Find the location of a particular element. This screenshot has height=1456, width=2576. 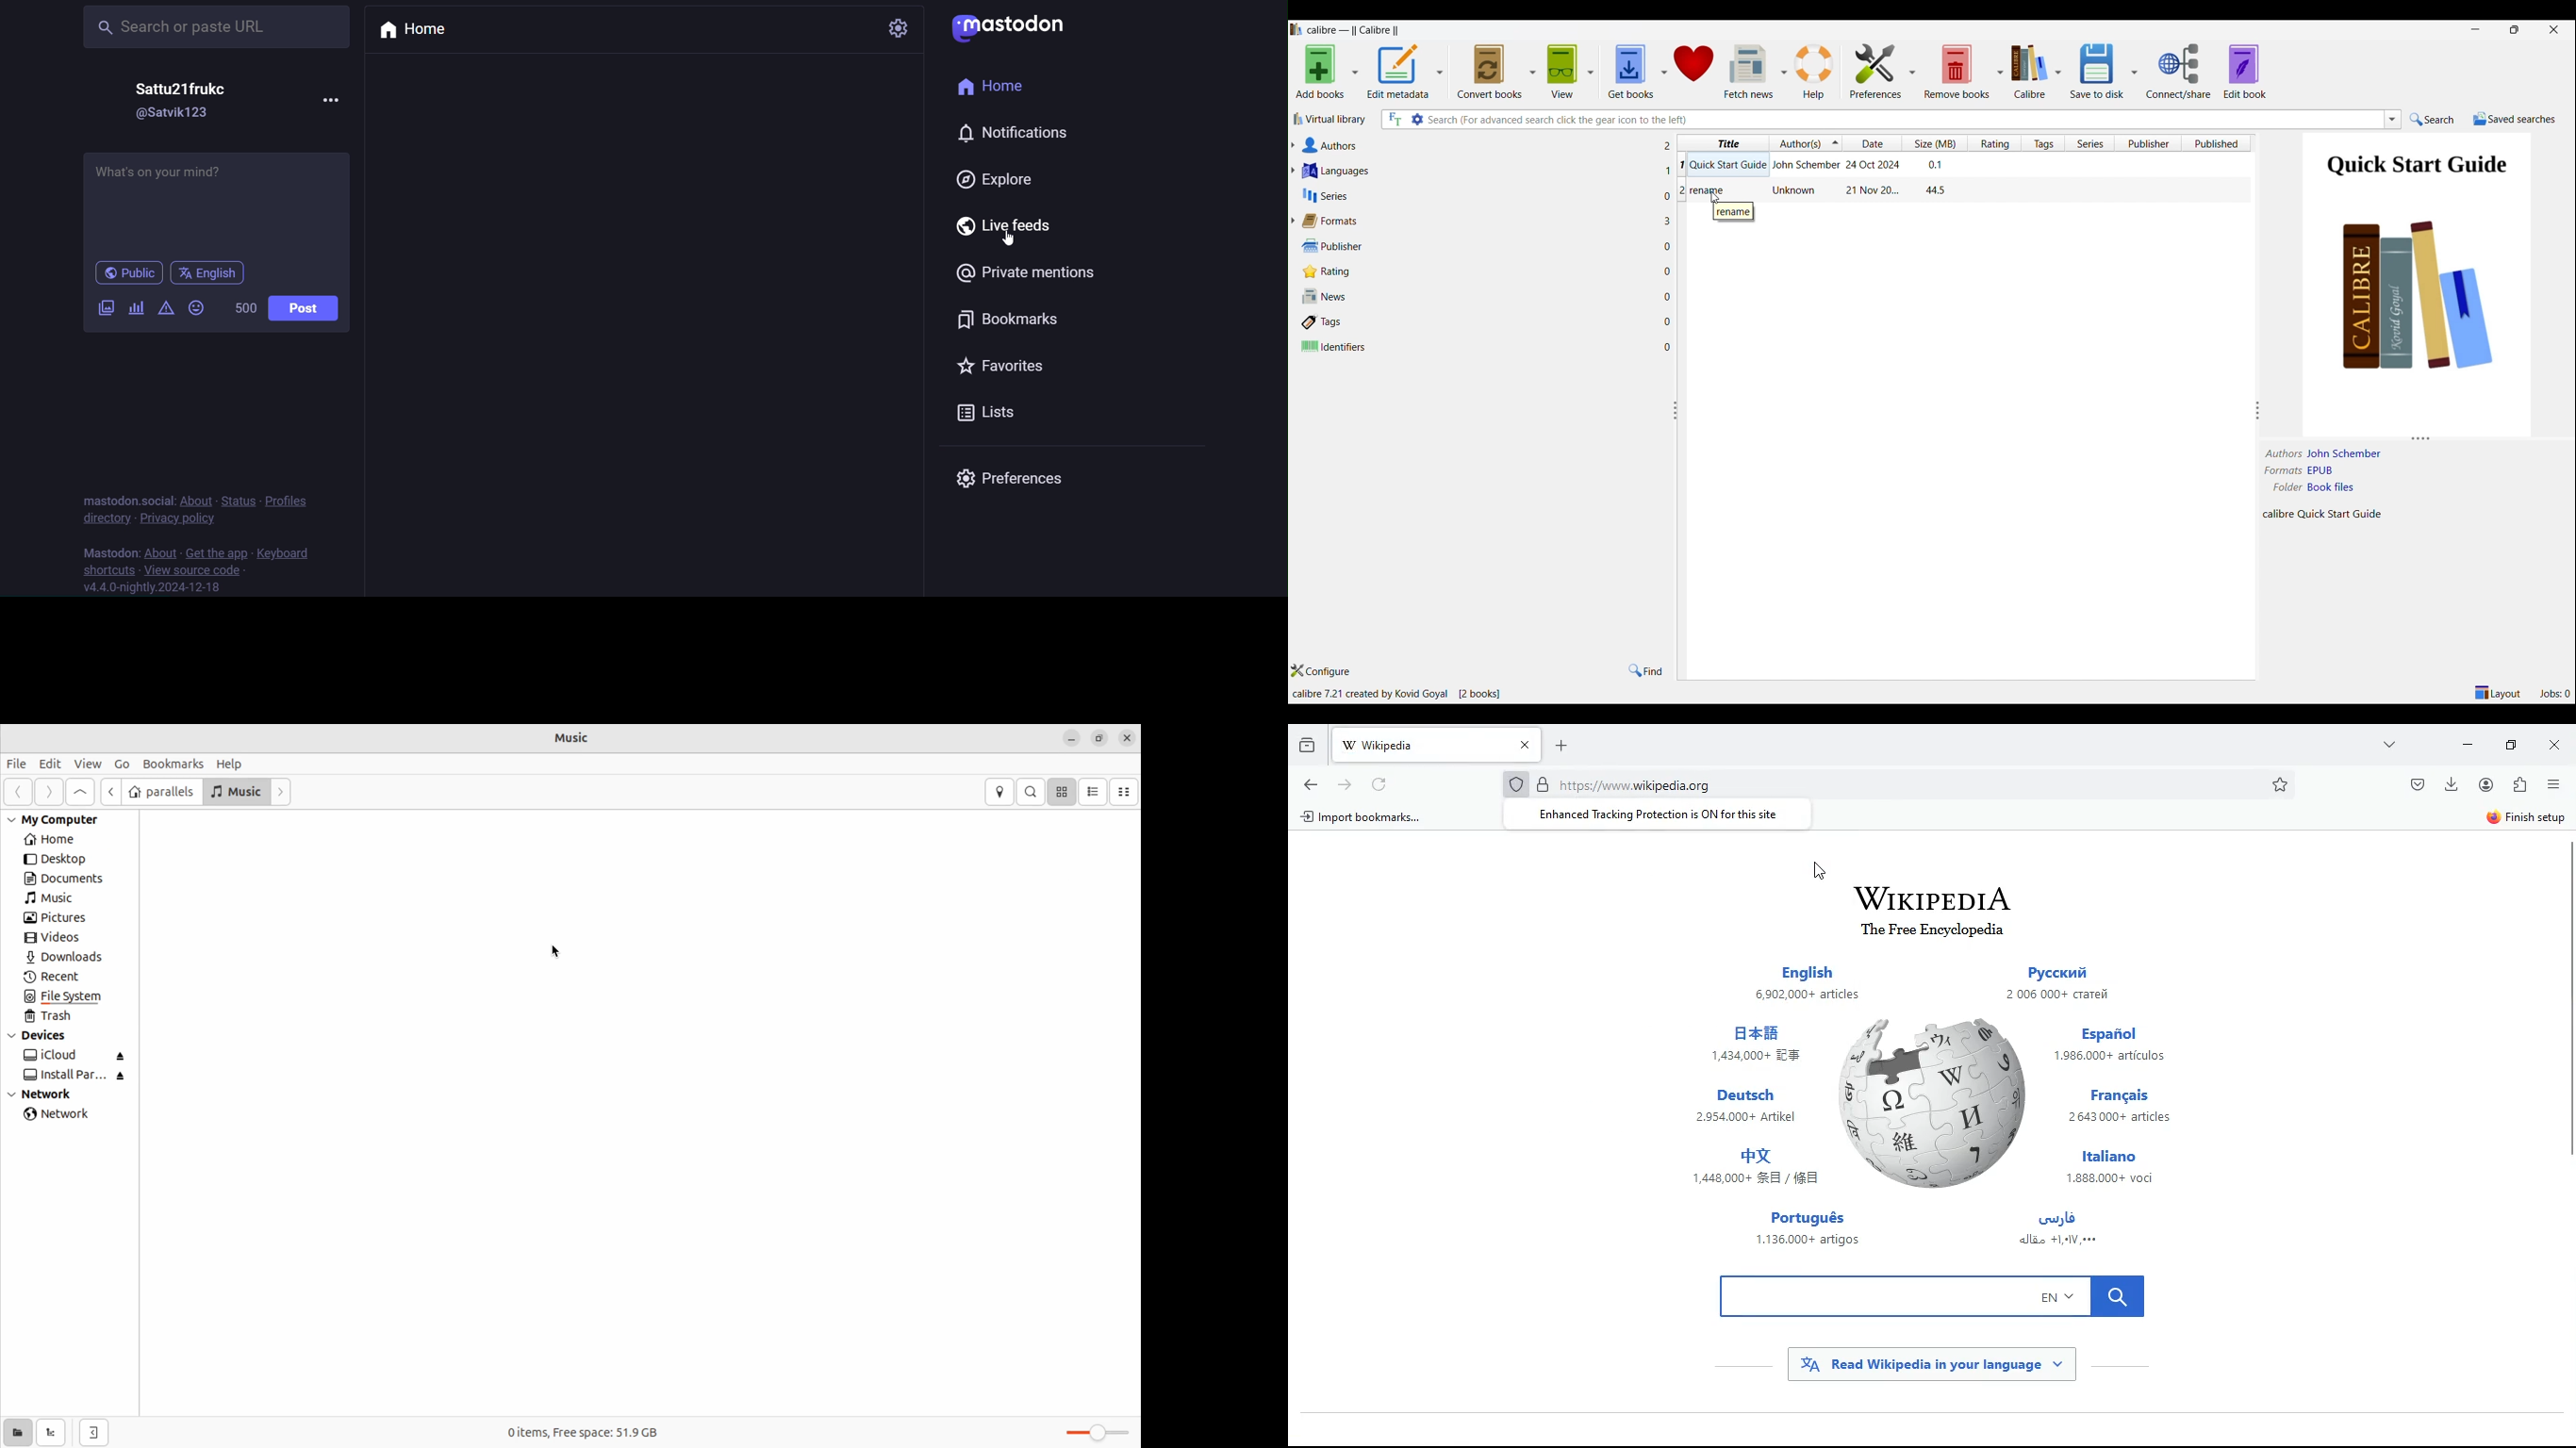

list is located at coordinates (991, 414).